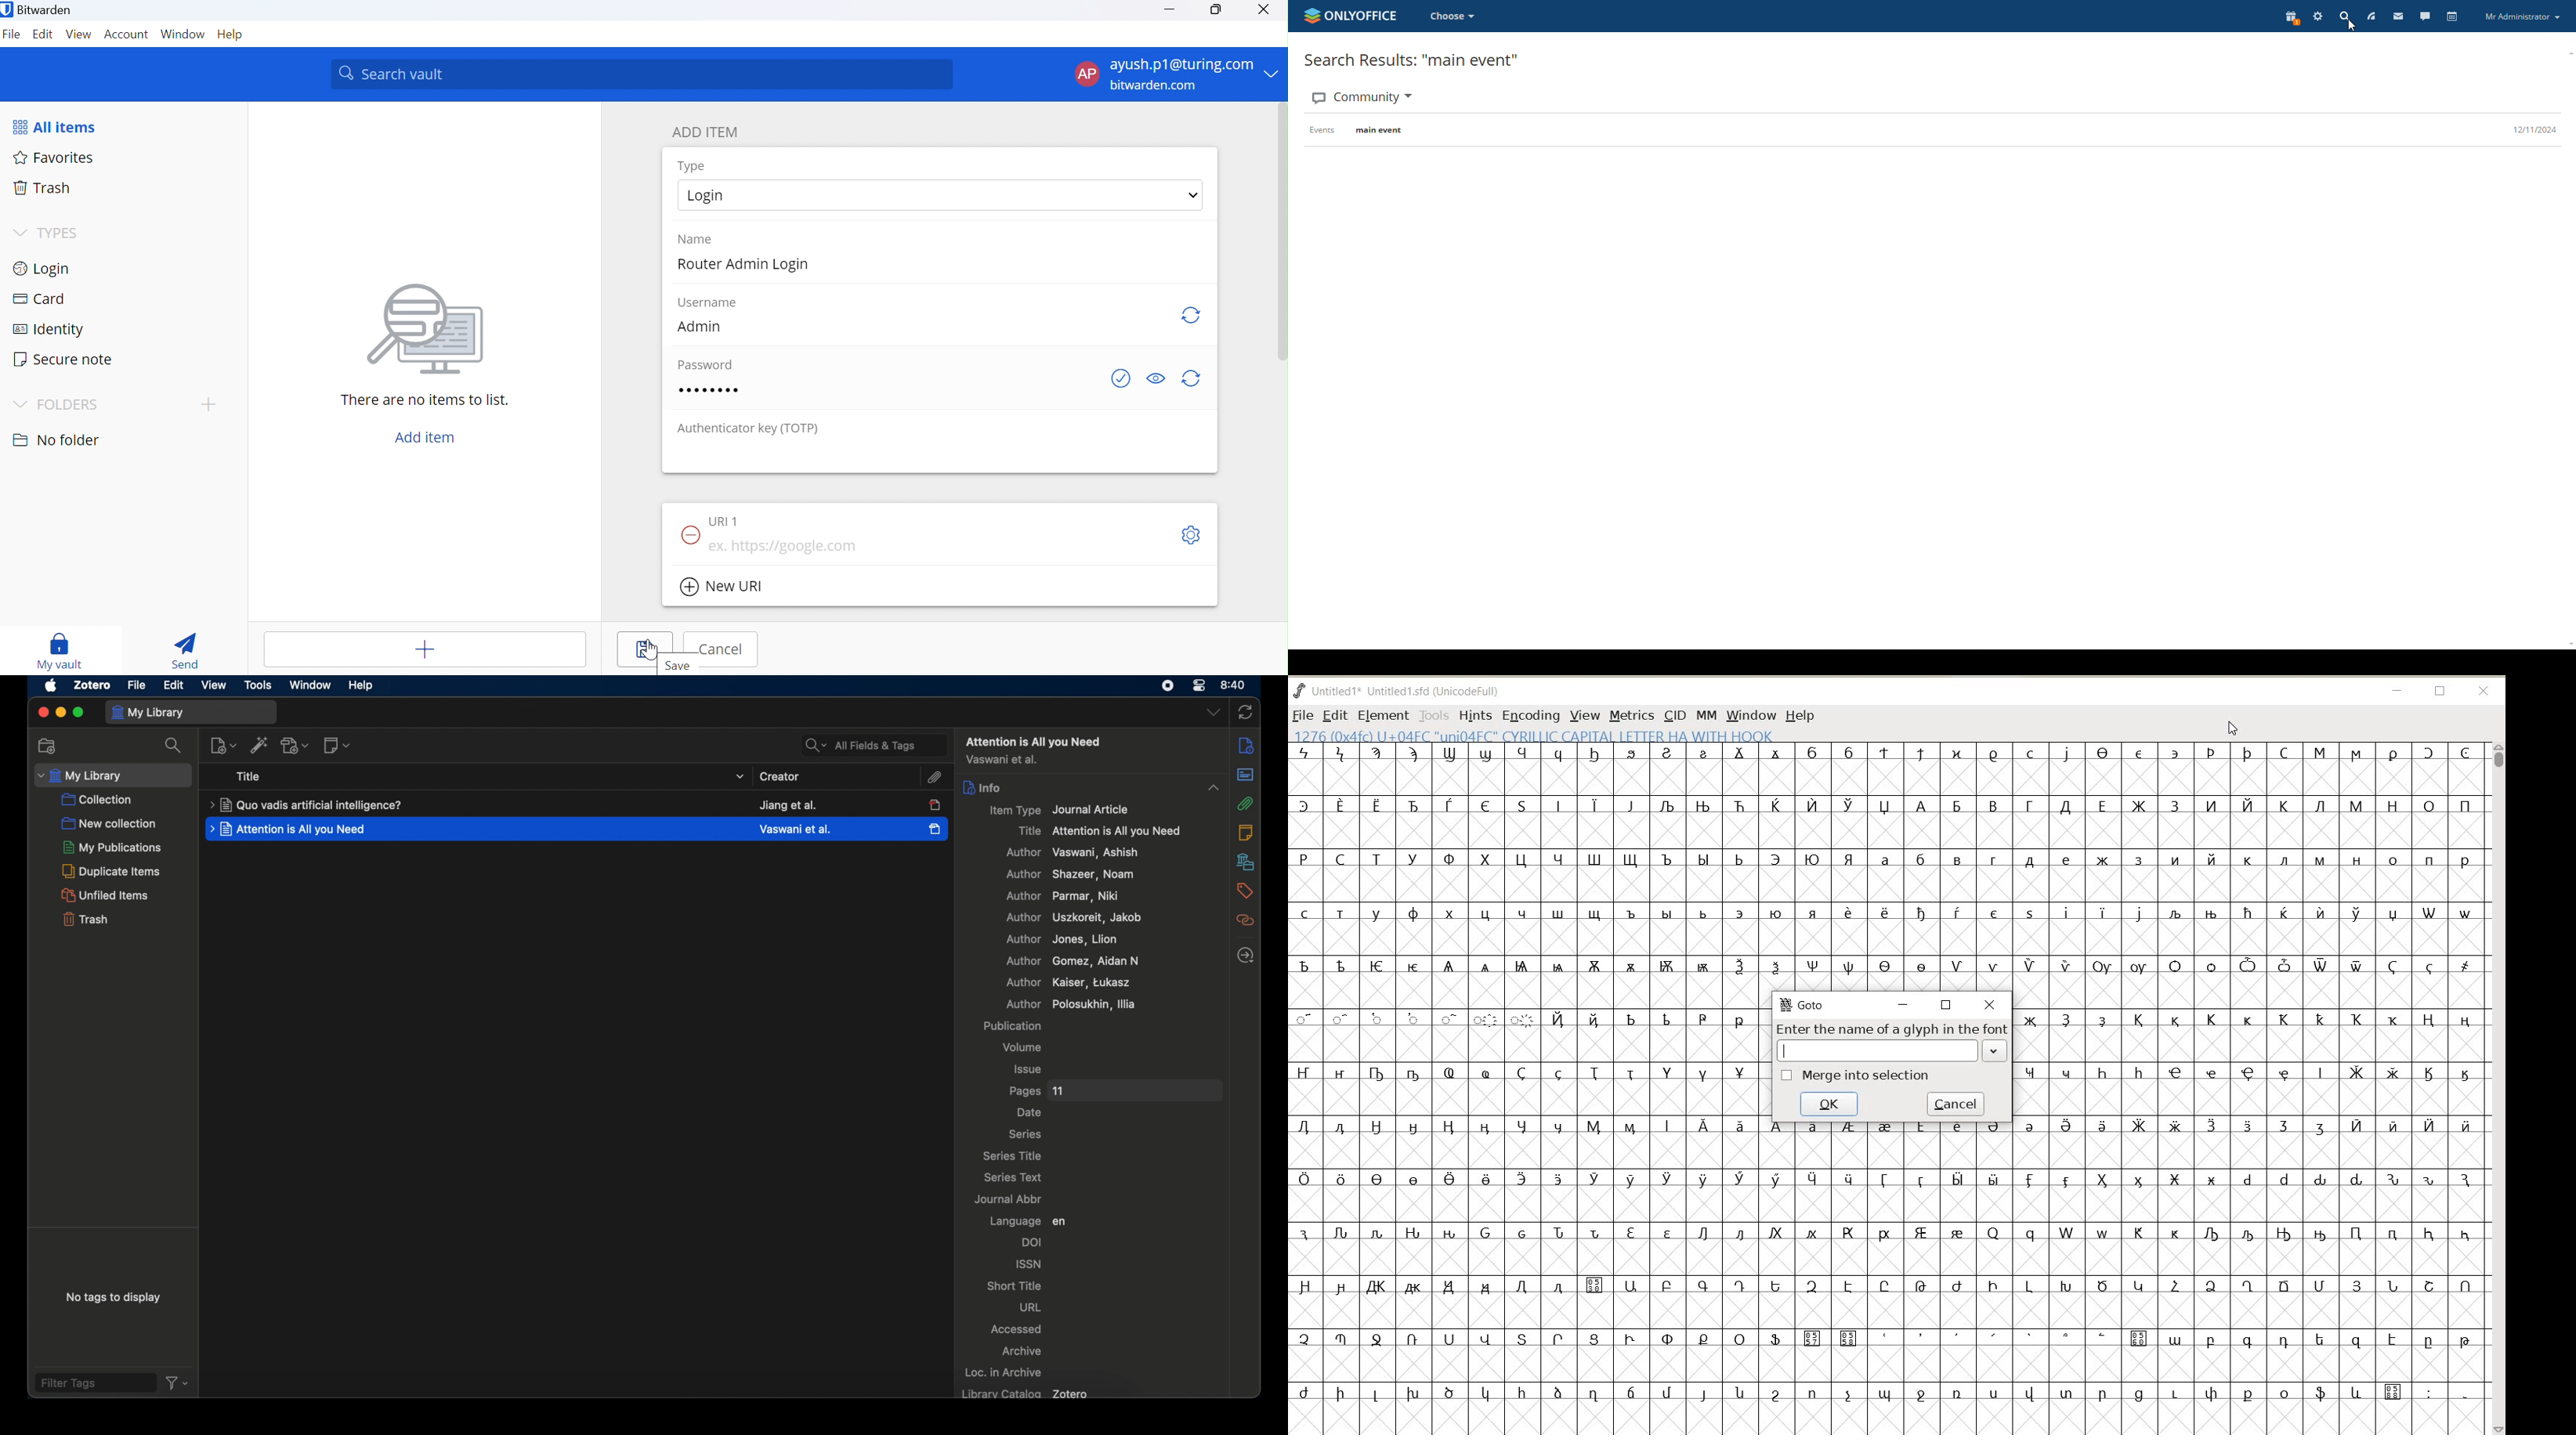 The height and width of the screenshot is (1456, 2576). I want to click on select Login type, so click(941, 194).